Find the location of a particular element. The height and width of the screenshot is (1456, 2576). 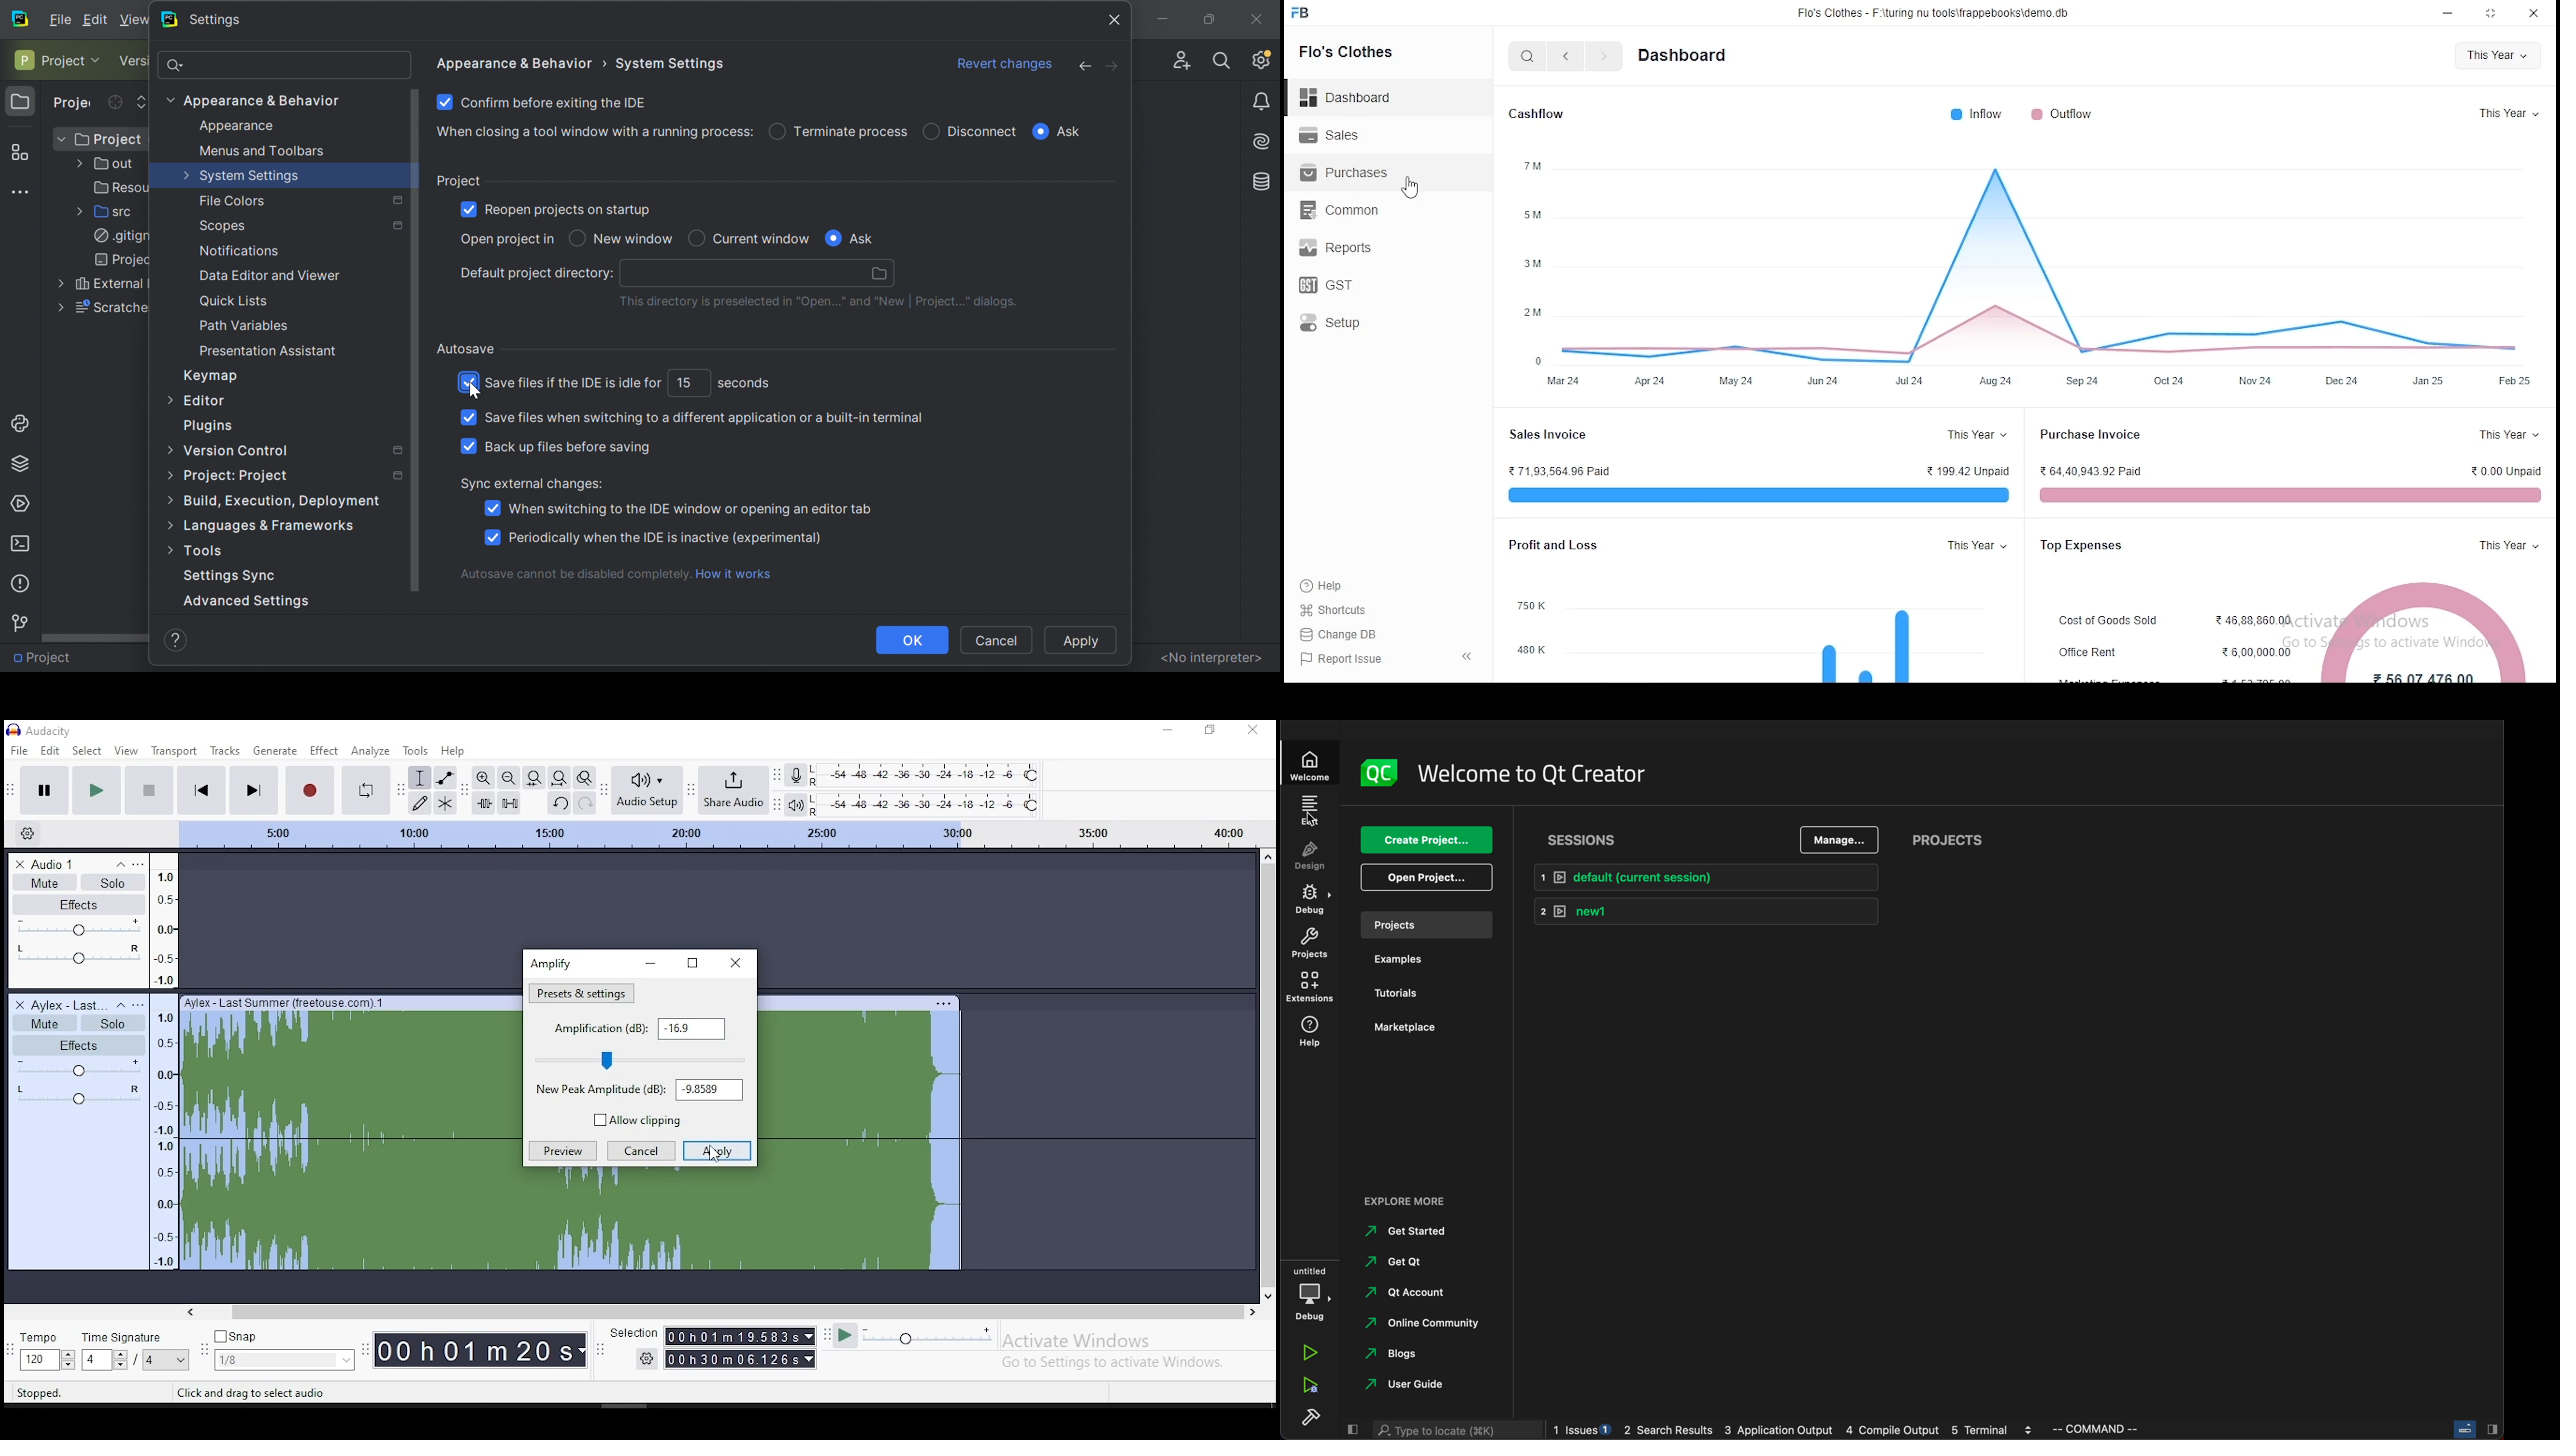

solo is located at coordinates (113, 882).